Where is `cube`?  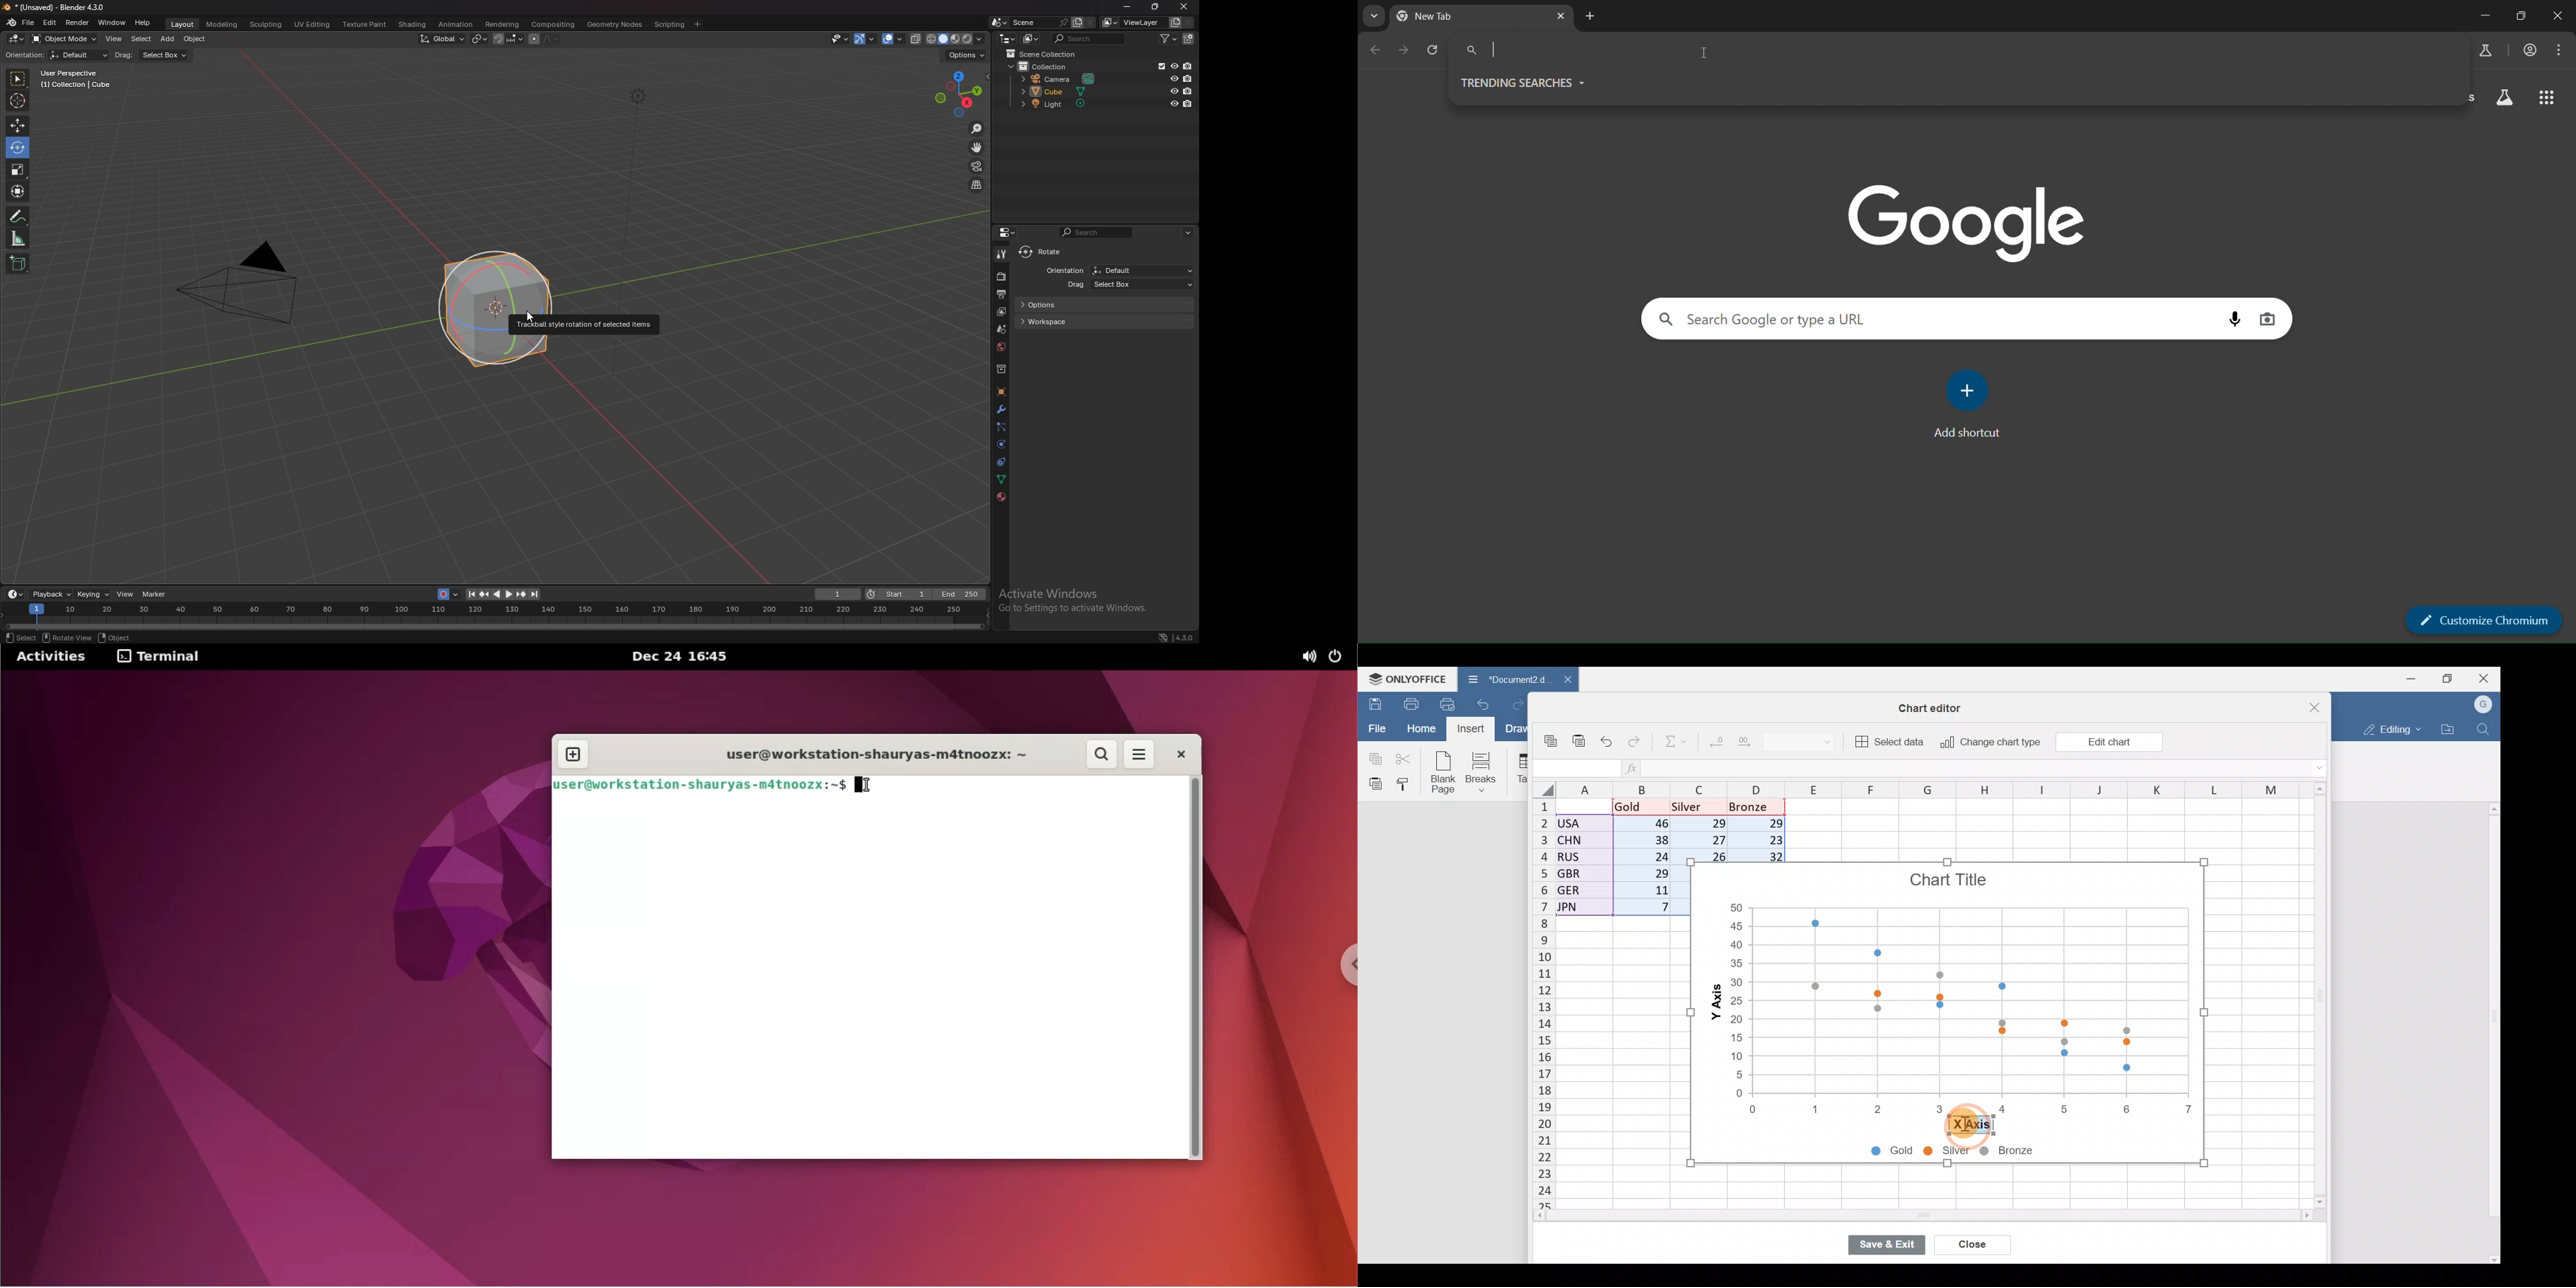 cube is located at coordinates (469, 310).